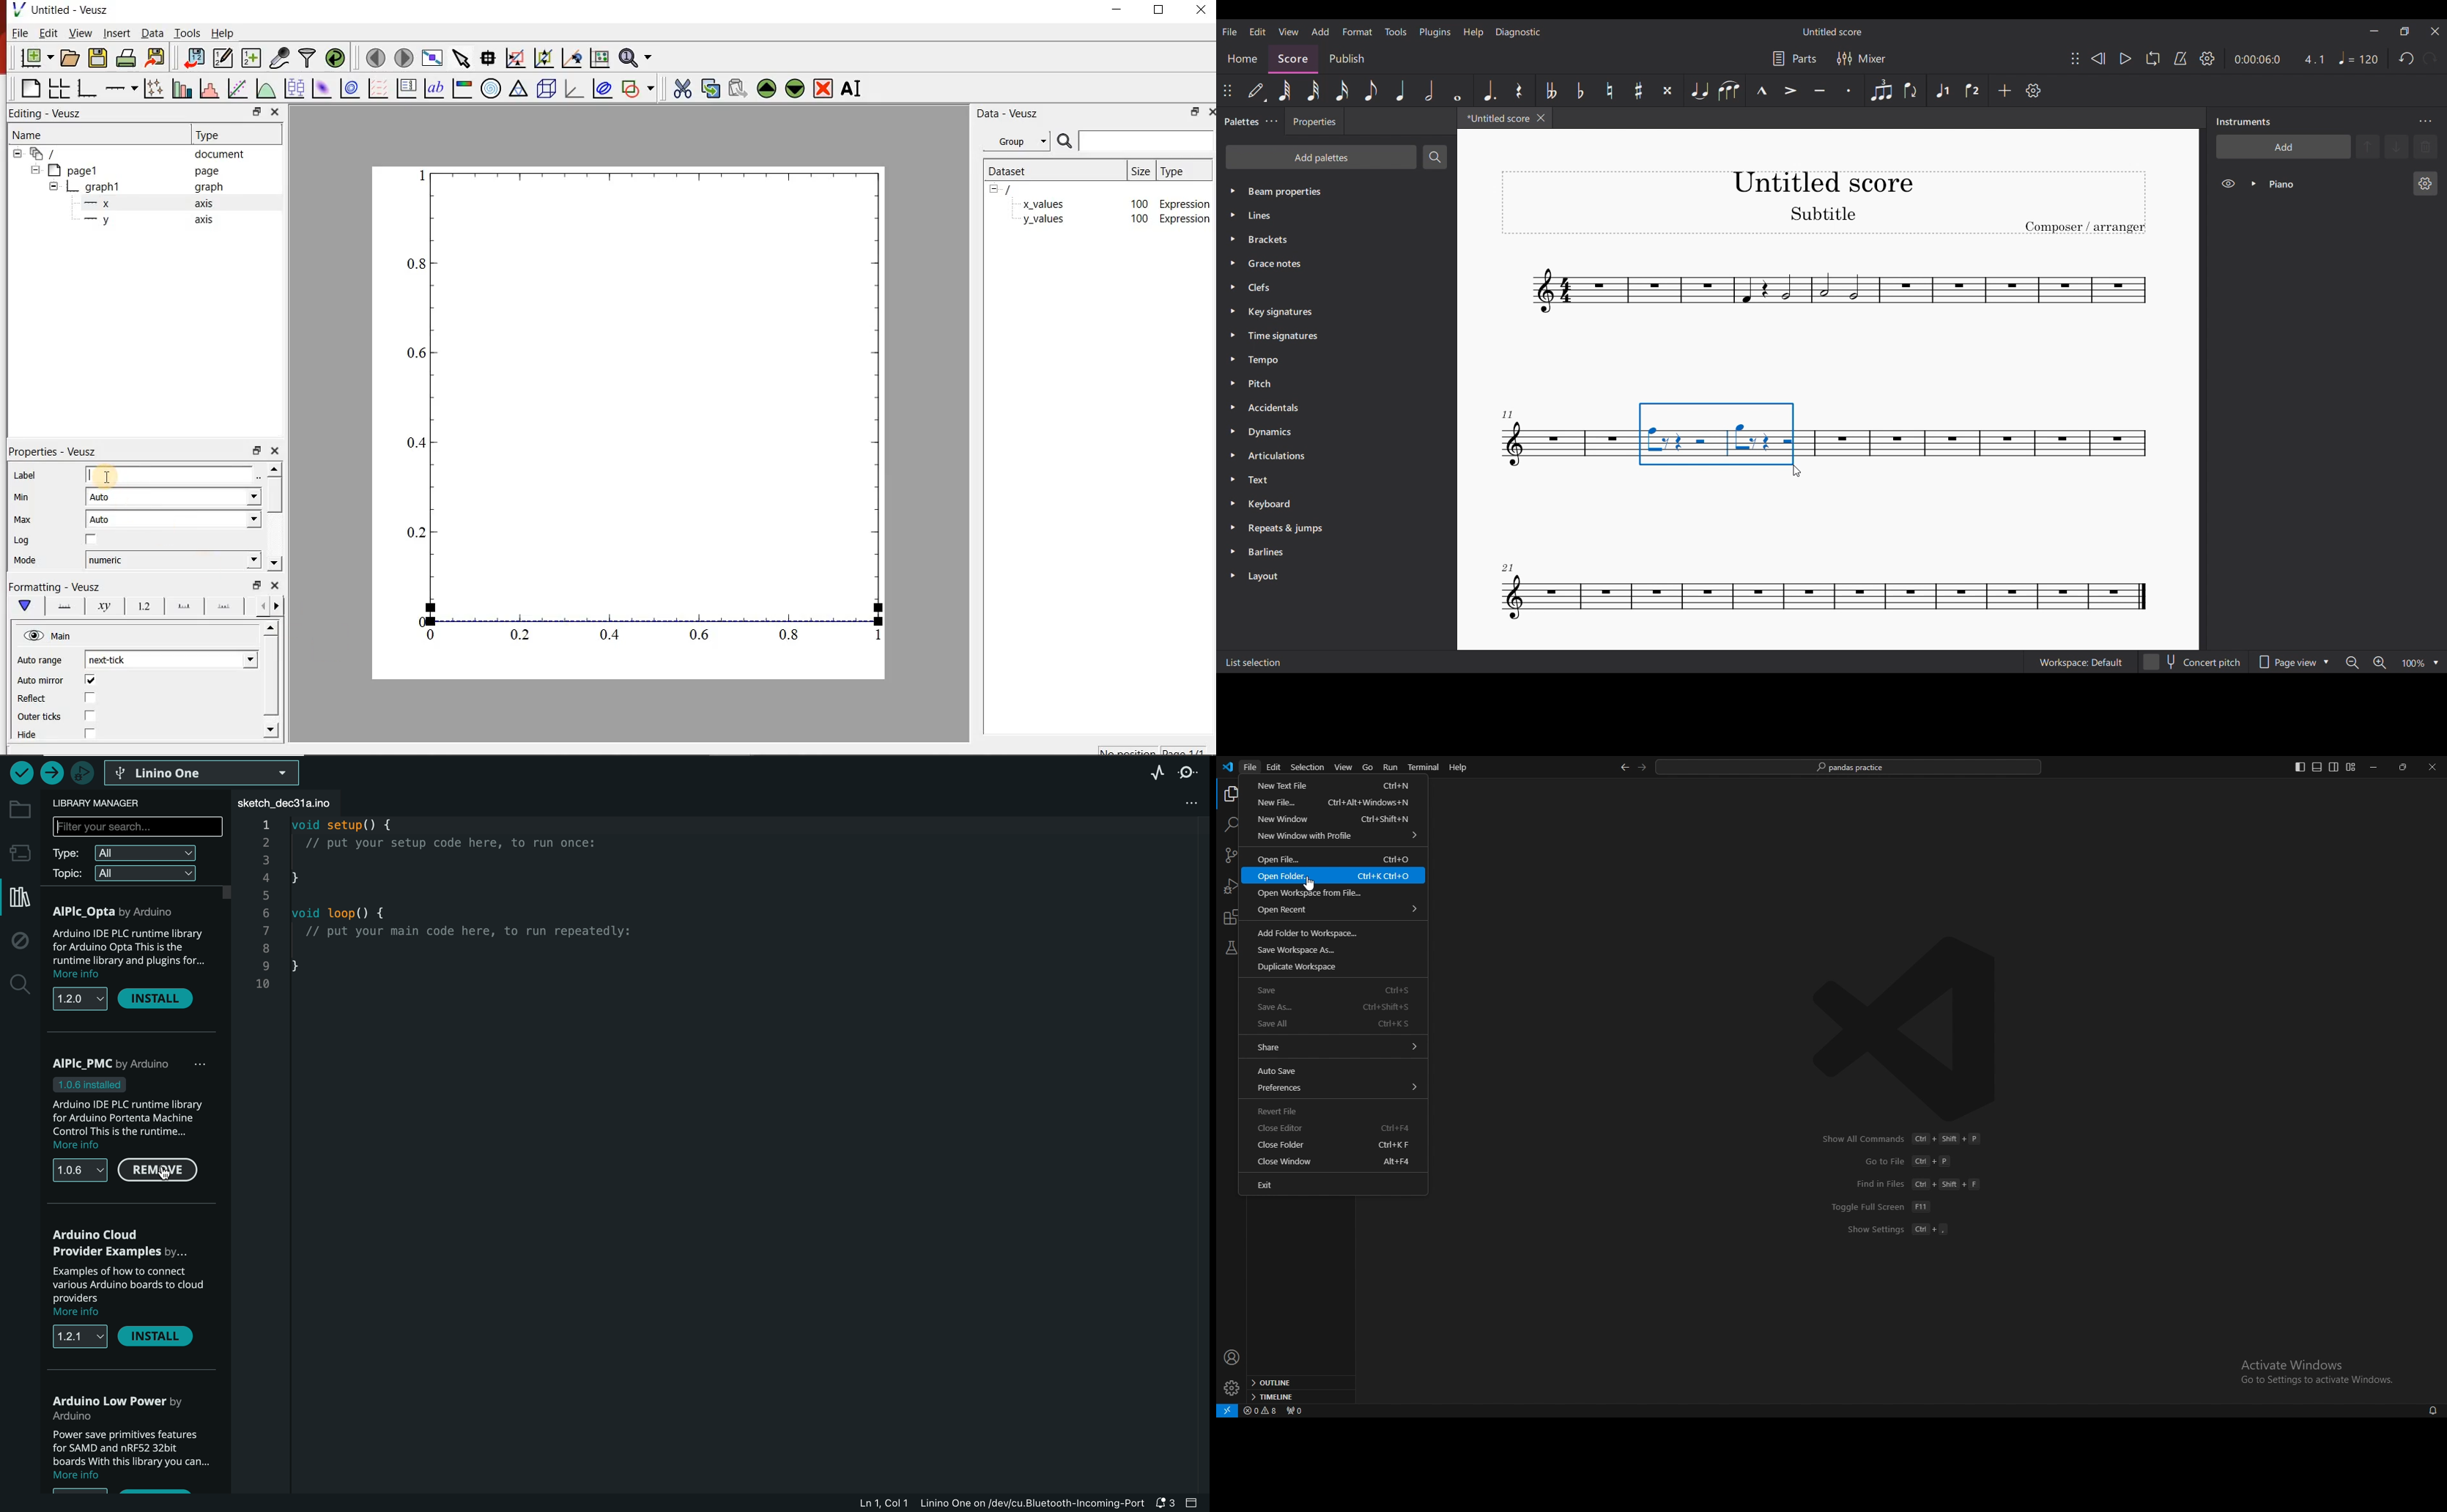 This screenshot has height=1512, width=2464. Describe the element at coordinates (2080, 661) in the screenshot. I see `Workspace default` at that location.